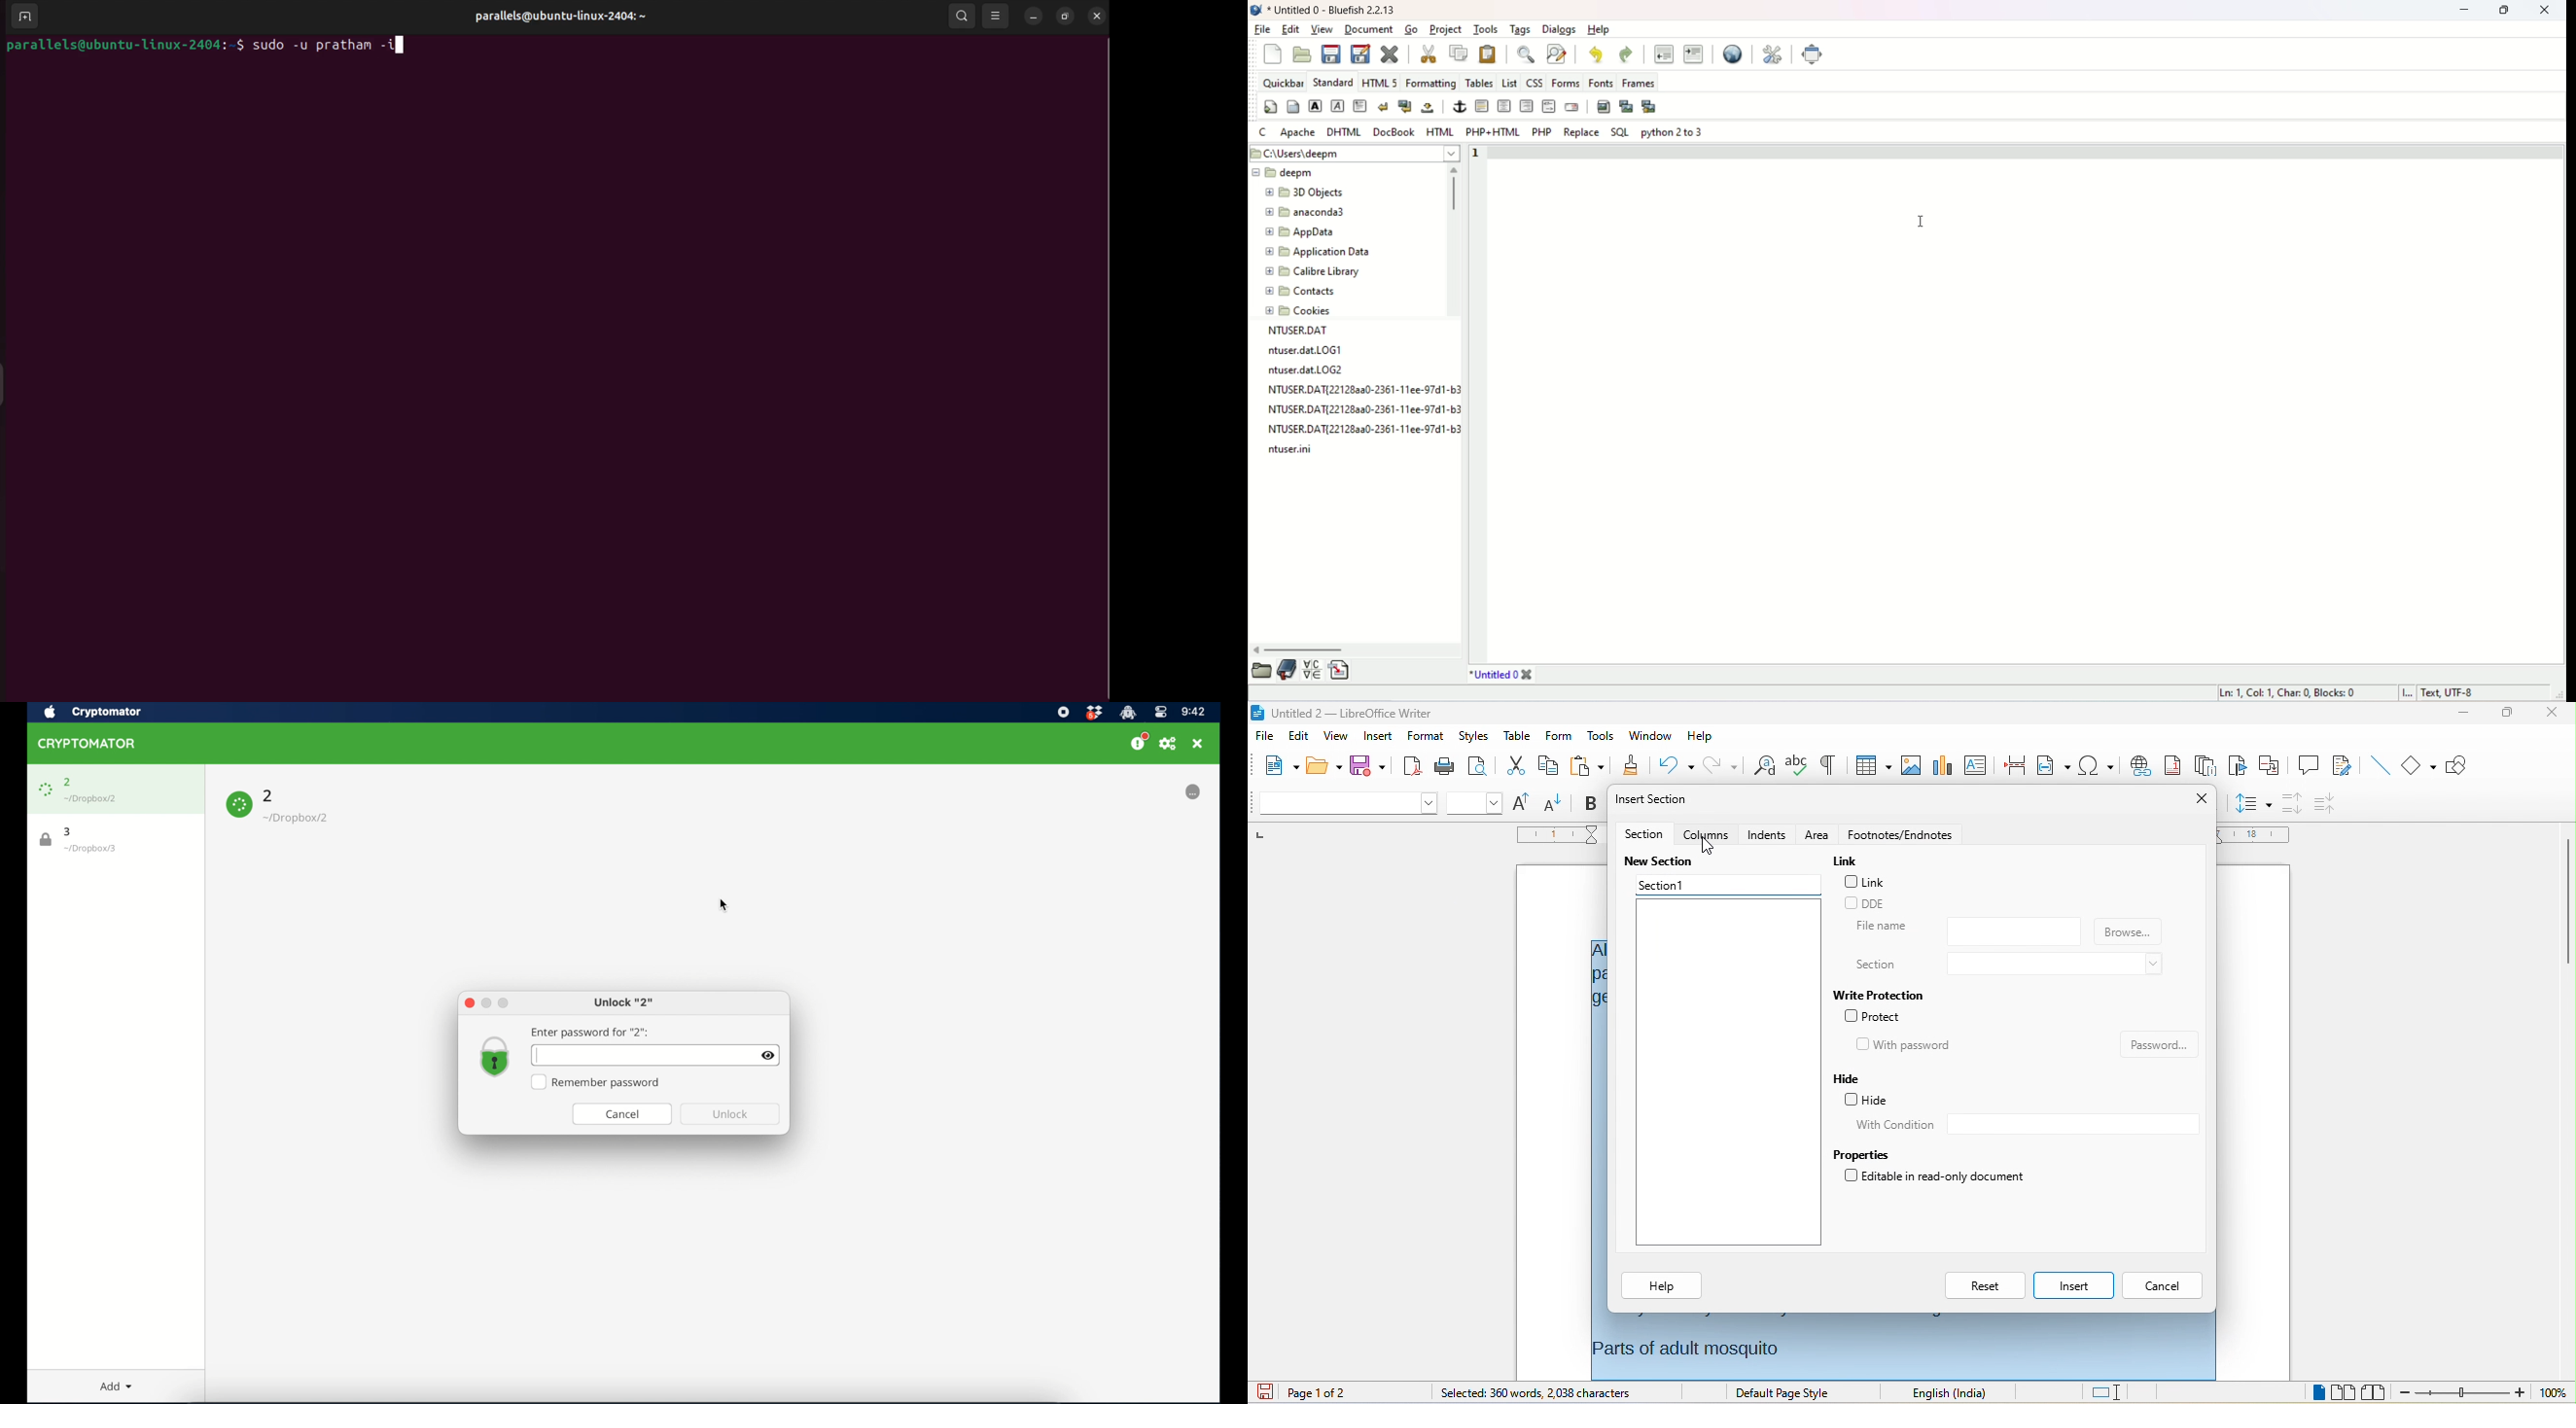 The height and width of the screenshot is (1428, 2576). What do you see at coordinates (1360, 56) in the screenshot?
I see `save file as` at bounding box center [1360, 56].